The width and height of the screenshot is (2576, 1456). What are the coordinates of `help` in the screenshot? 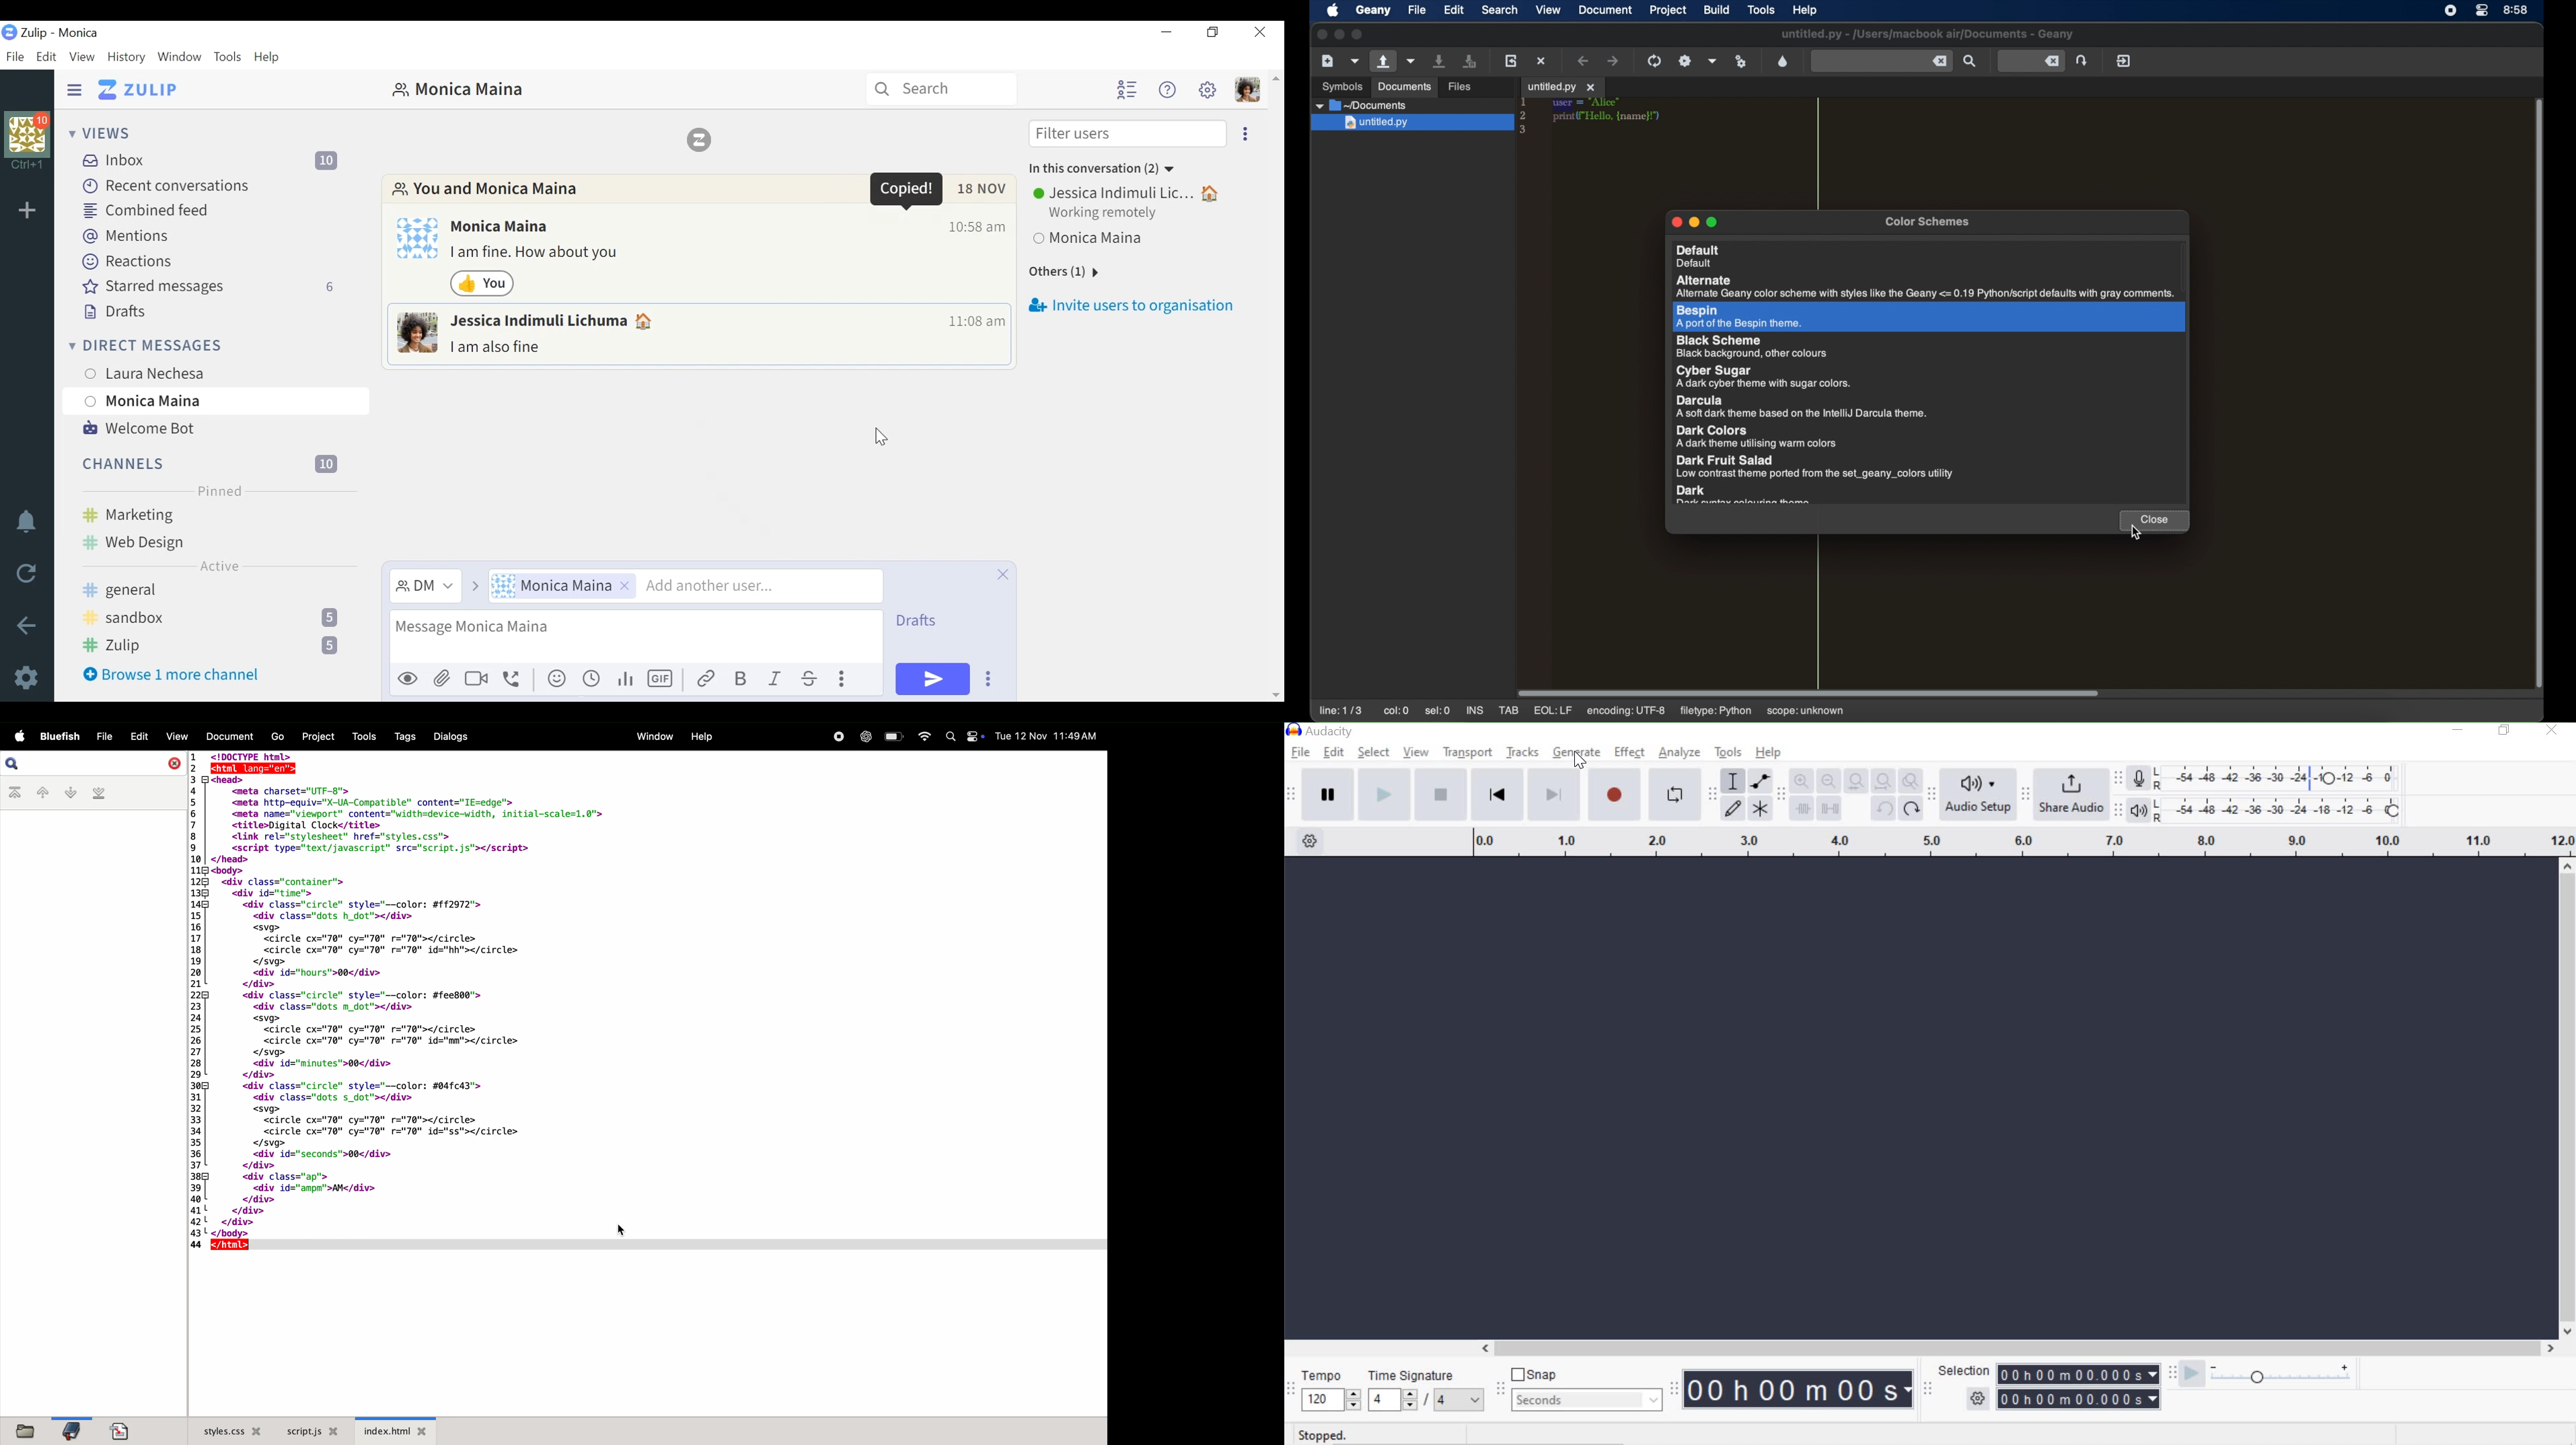 It's located at (1769, 752).